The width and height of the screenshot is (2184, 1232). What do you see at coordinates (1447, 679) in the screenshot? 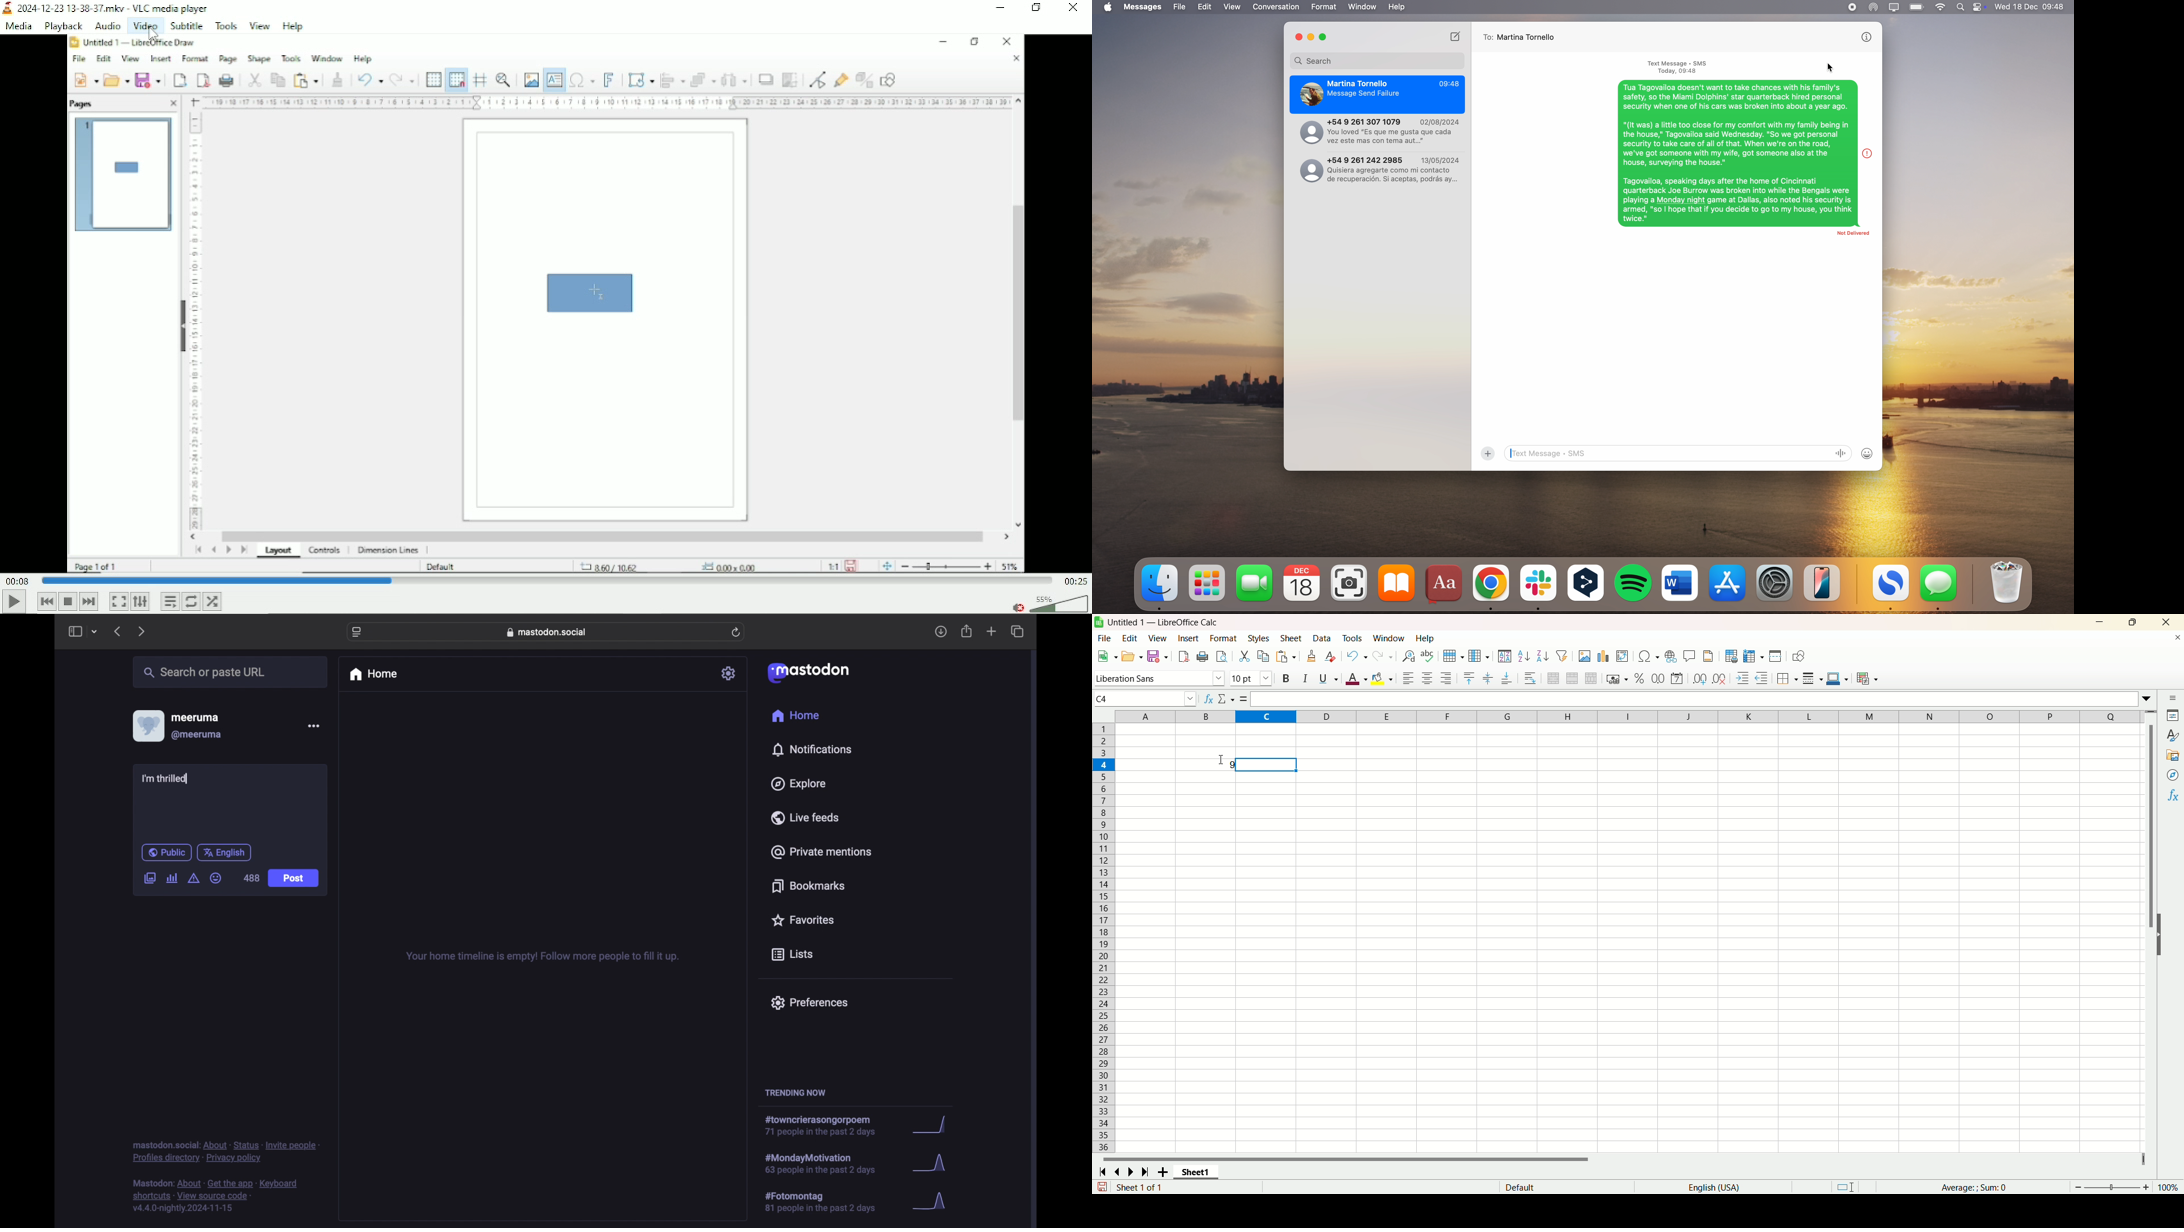
I see `align right` at bounding box center [1447, 679].